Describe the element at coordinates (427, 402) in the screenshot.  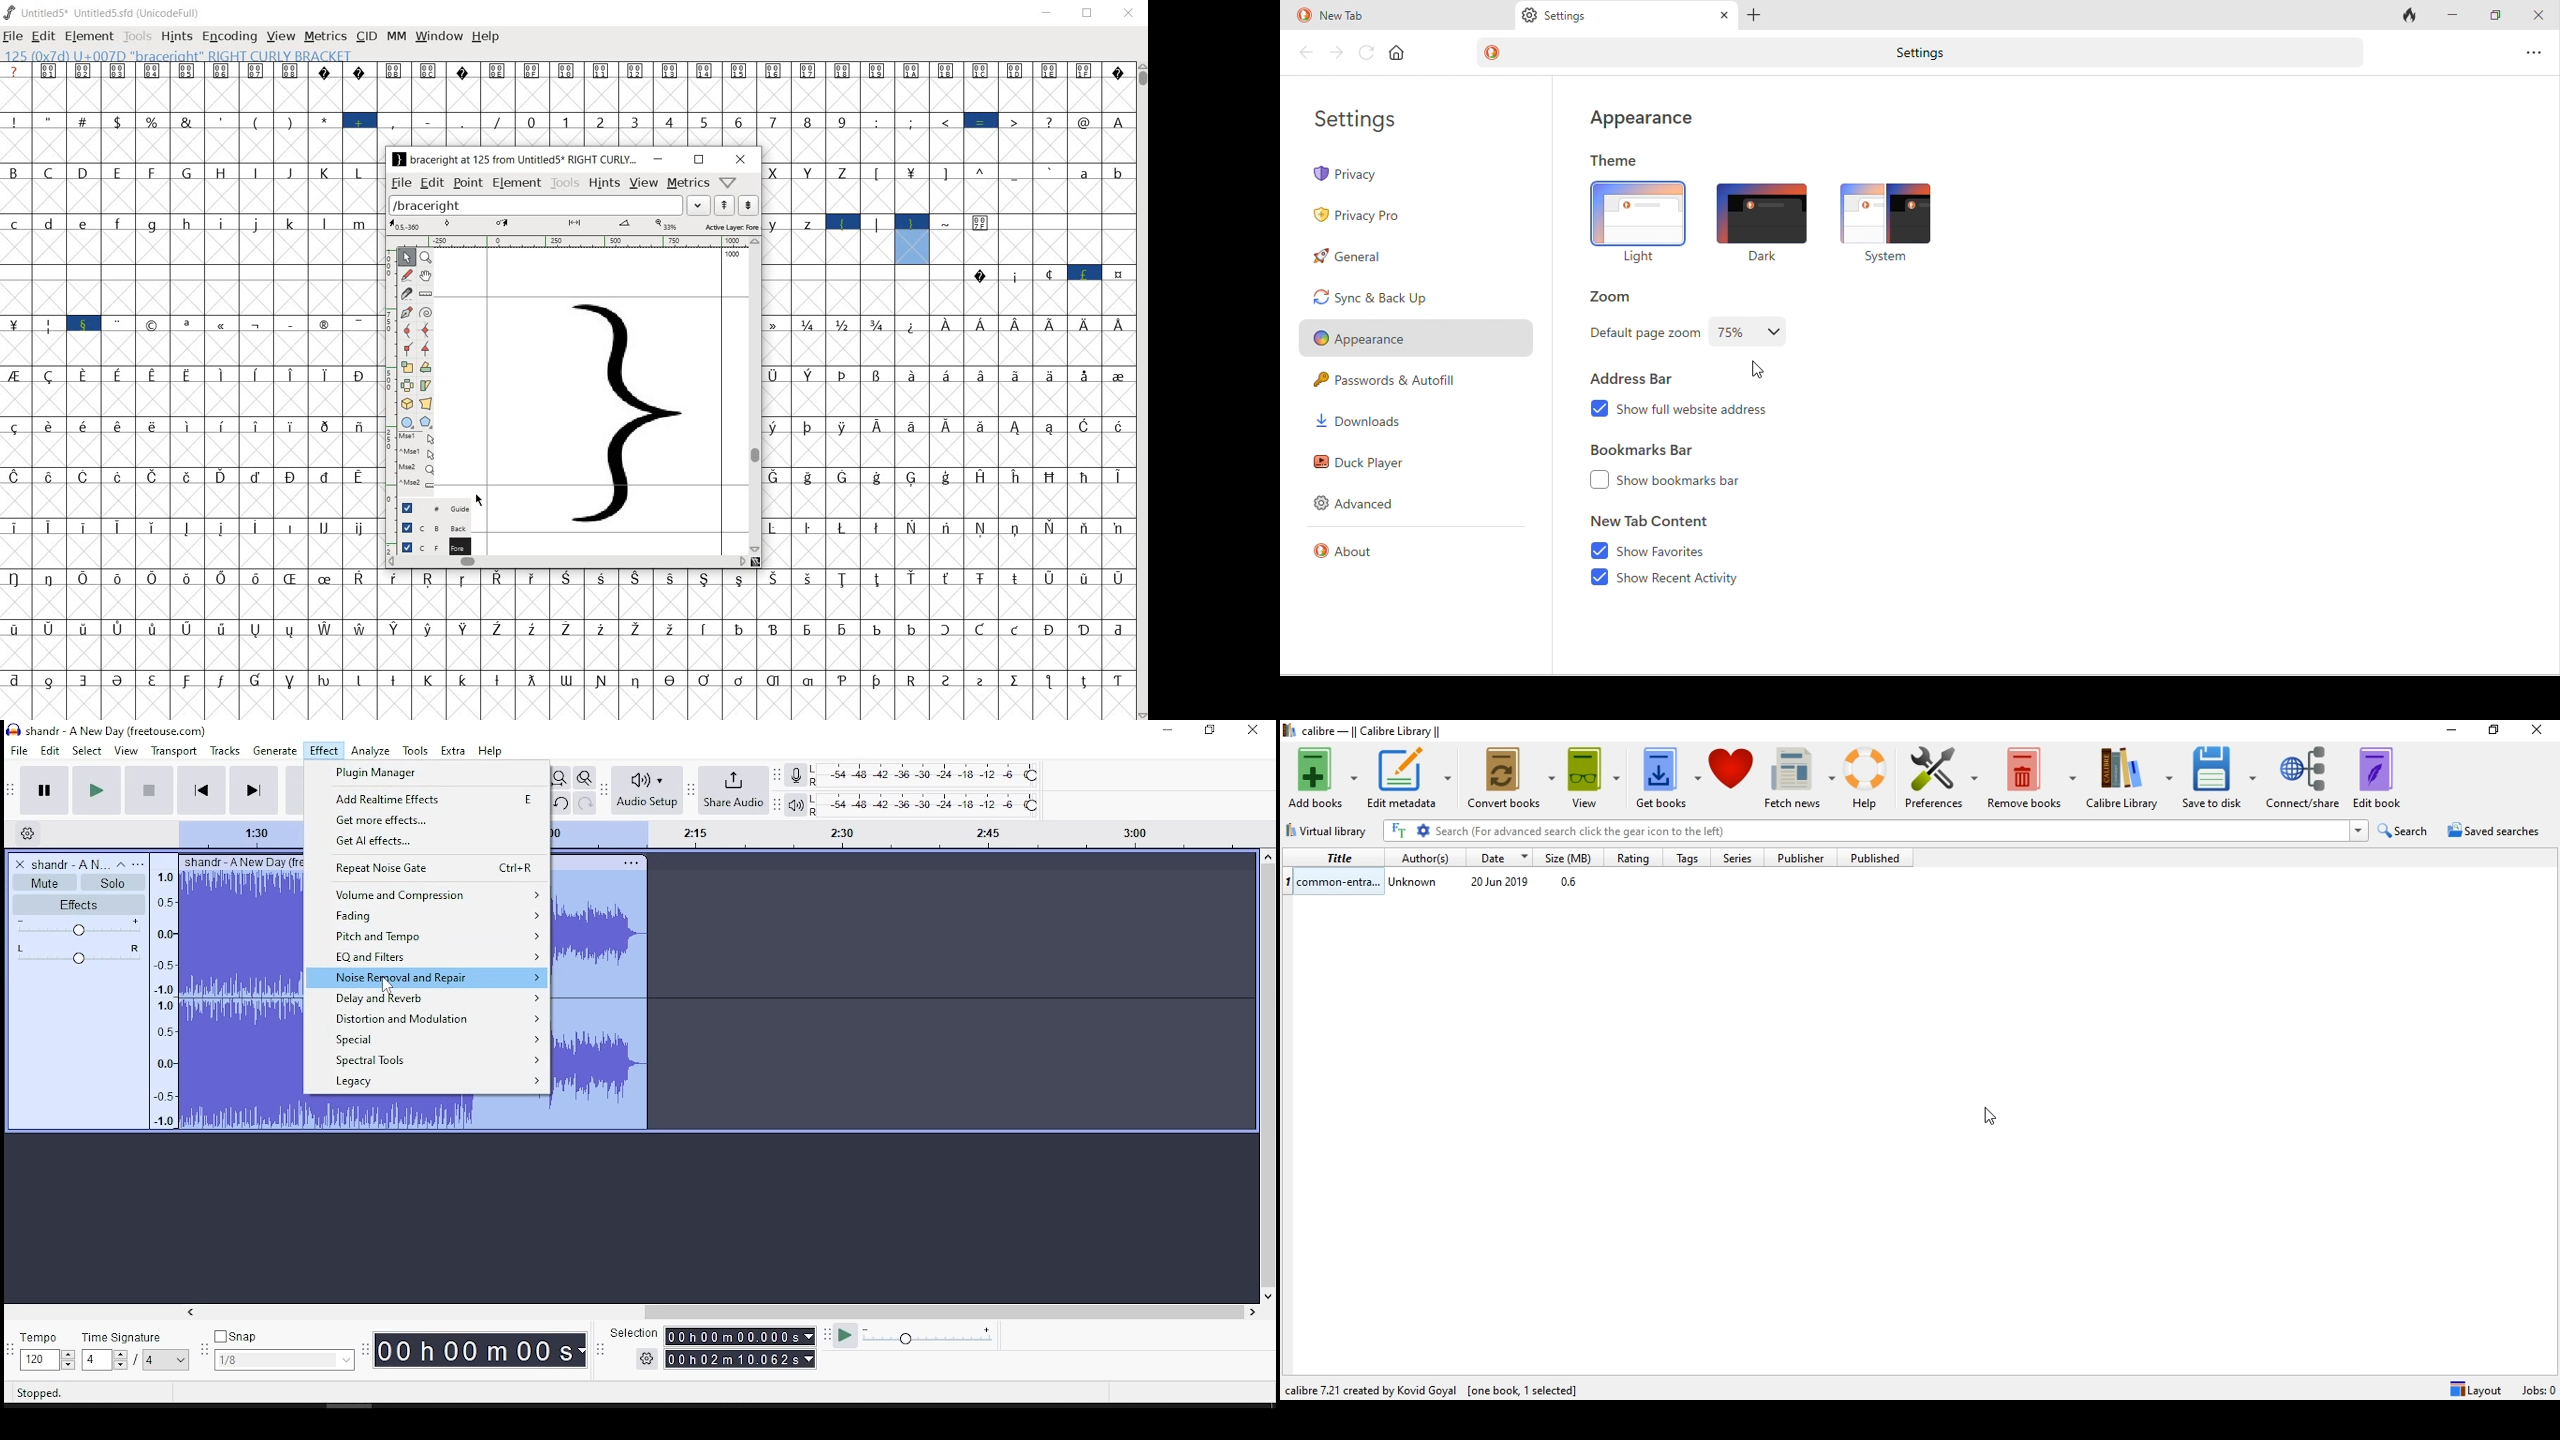
I see `perform a perspective transformation on the selection` at that location.